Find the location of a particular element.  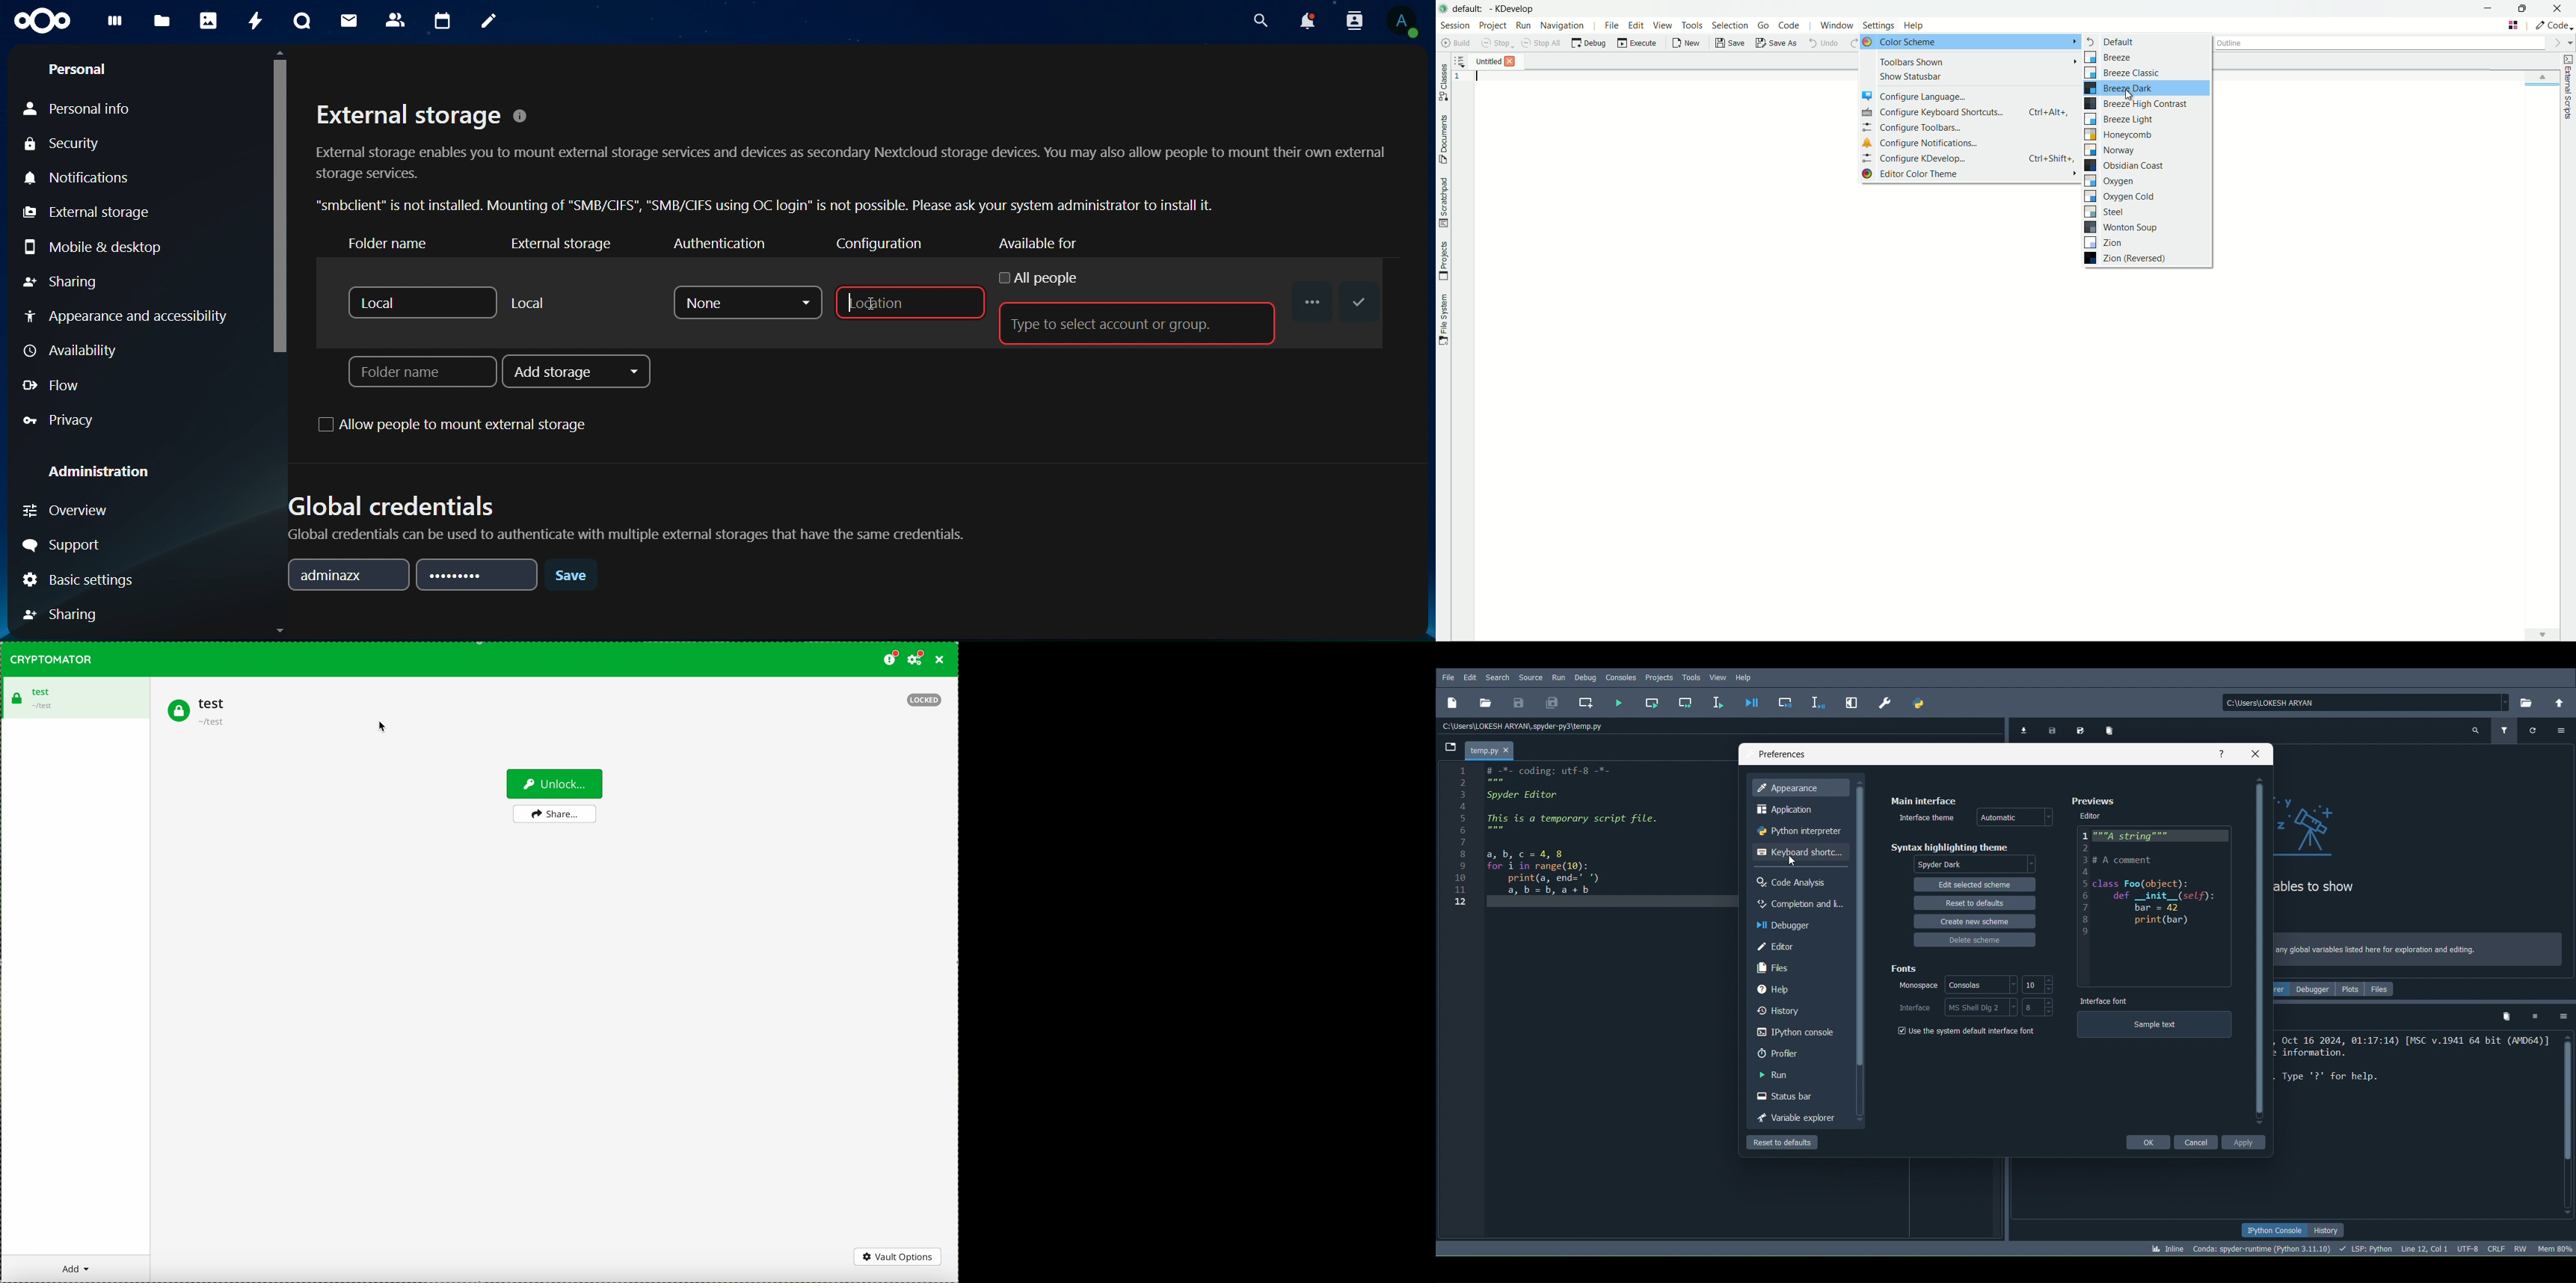

Use the system default interface font is located at coordinates (1968, 1031).